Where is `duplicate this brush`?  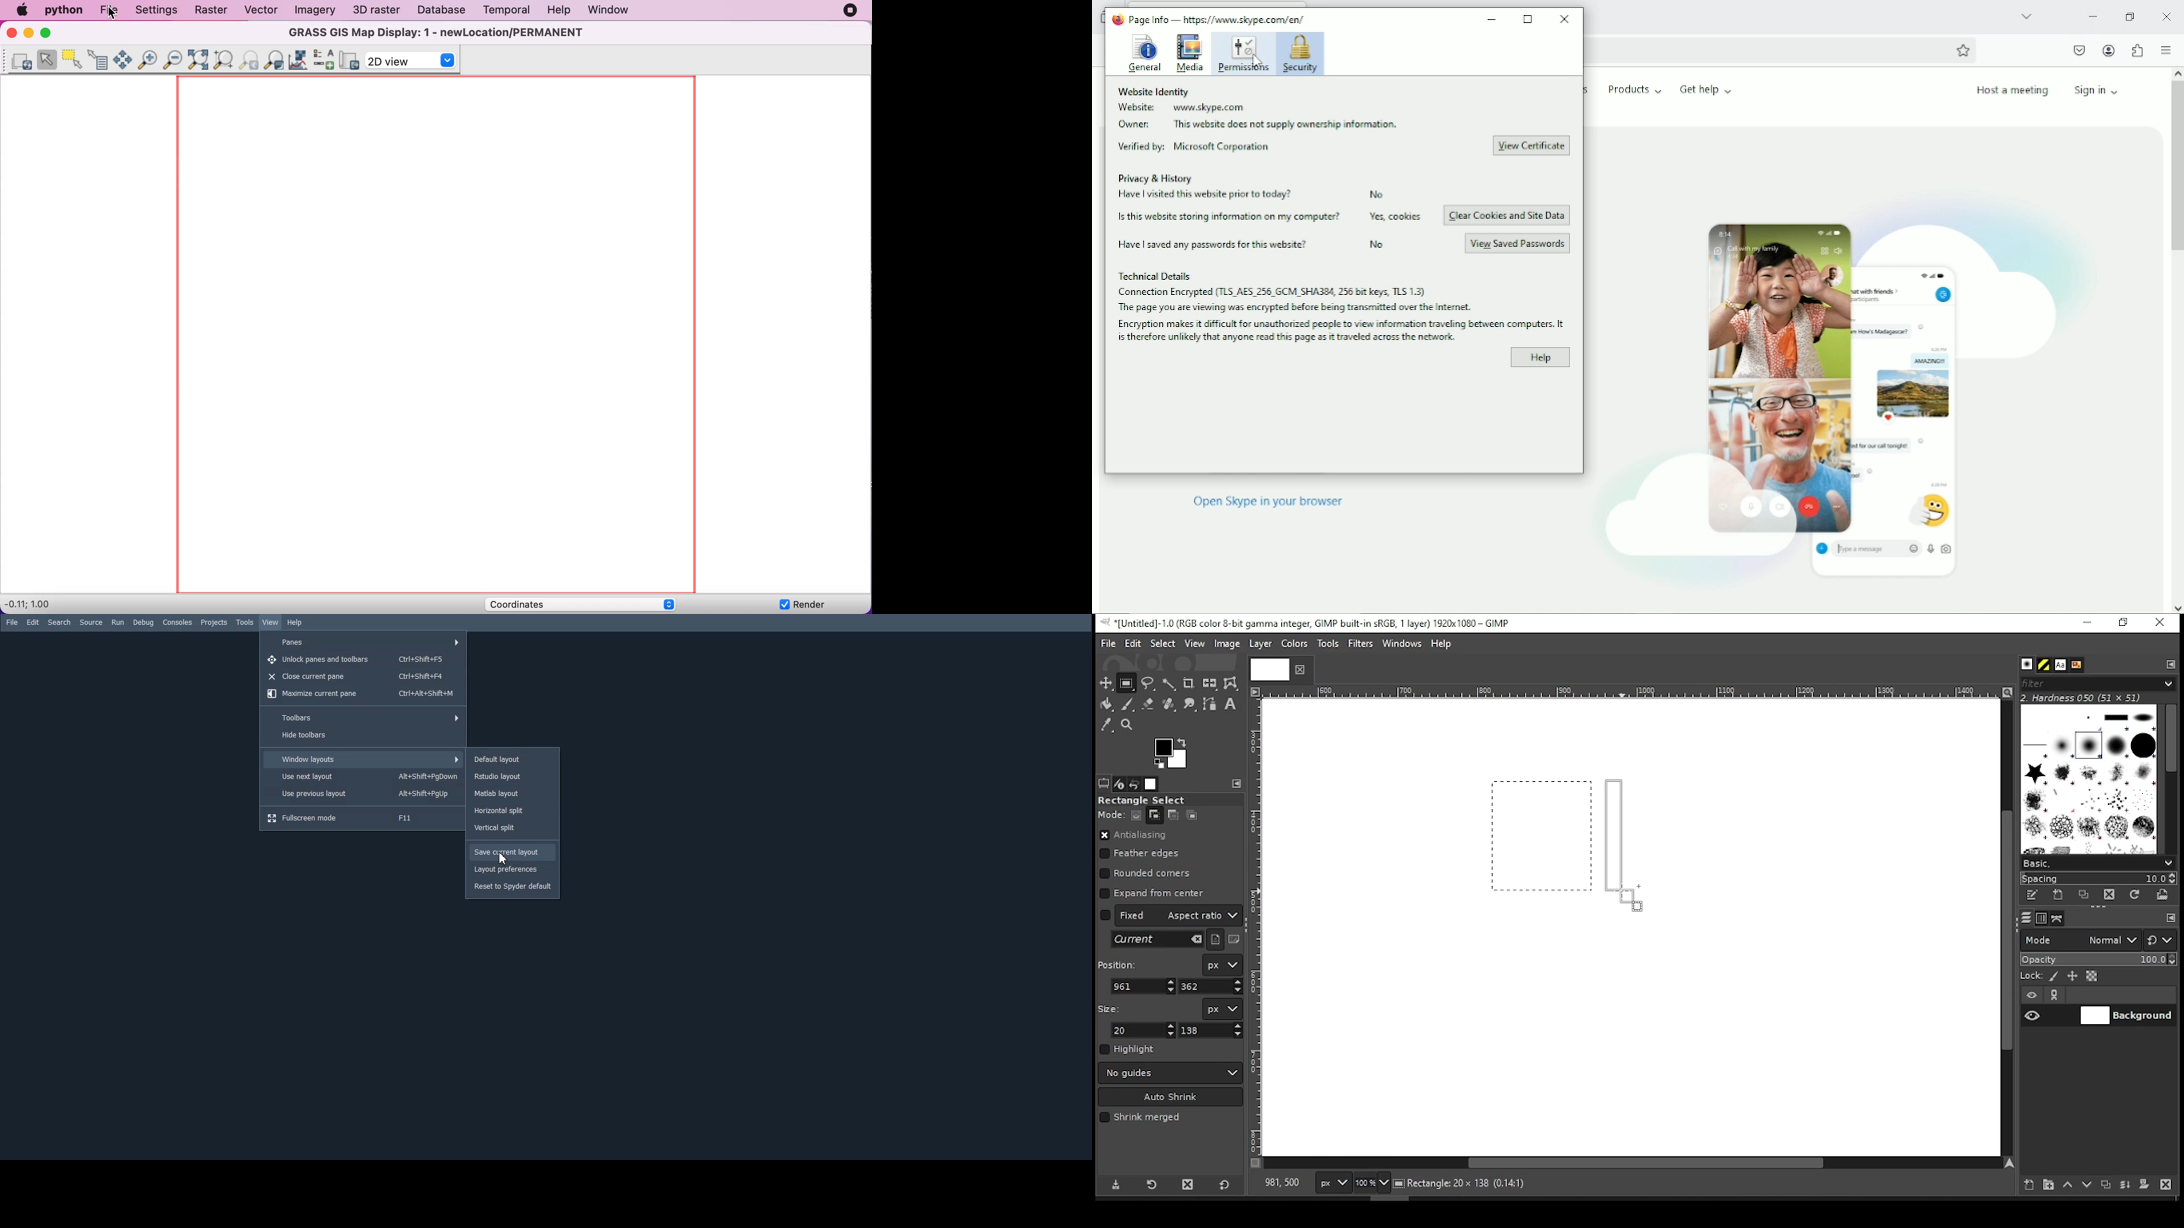
duplicate this brush is located at coordinates (2089, 895).